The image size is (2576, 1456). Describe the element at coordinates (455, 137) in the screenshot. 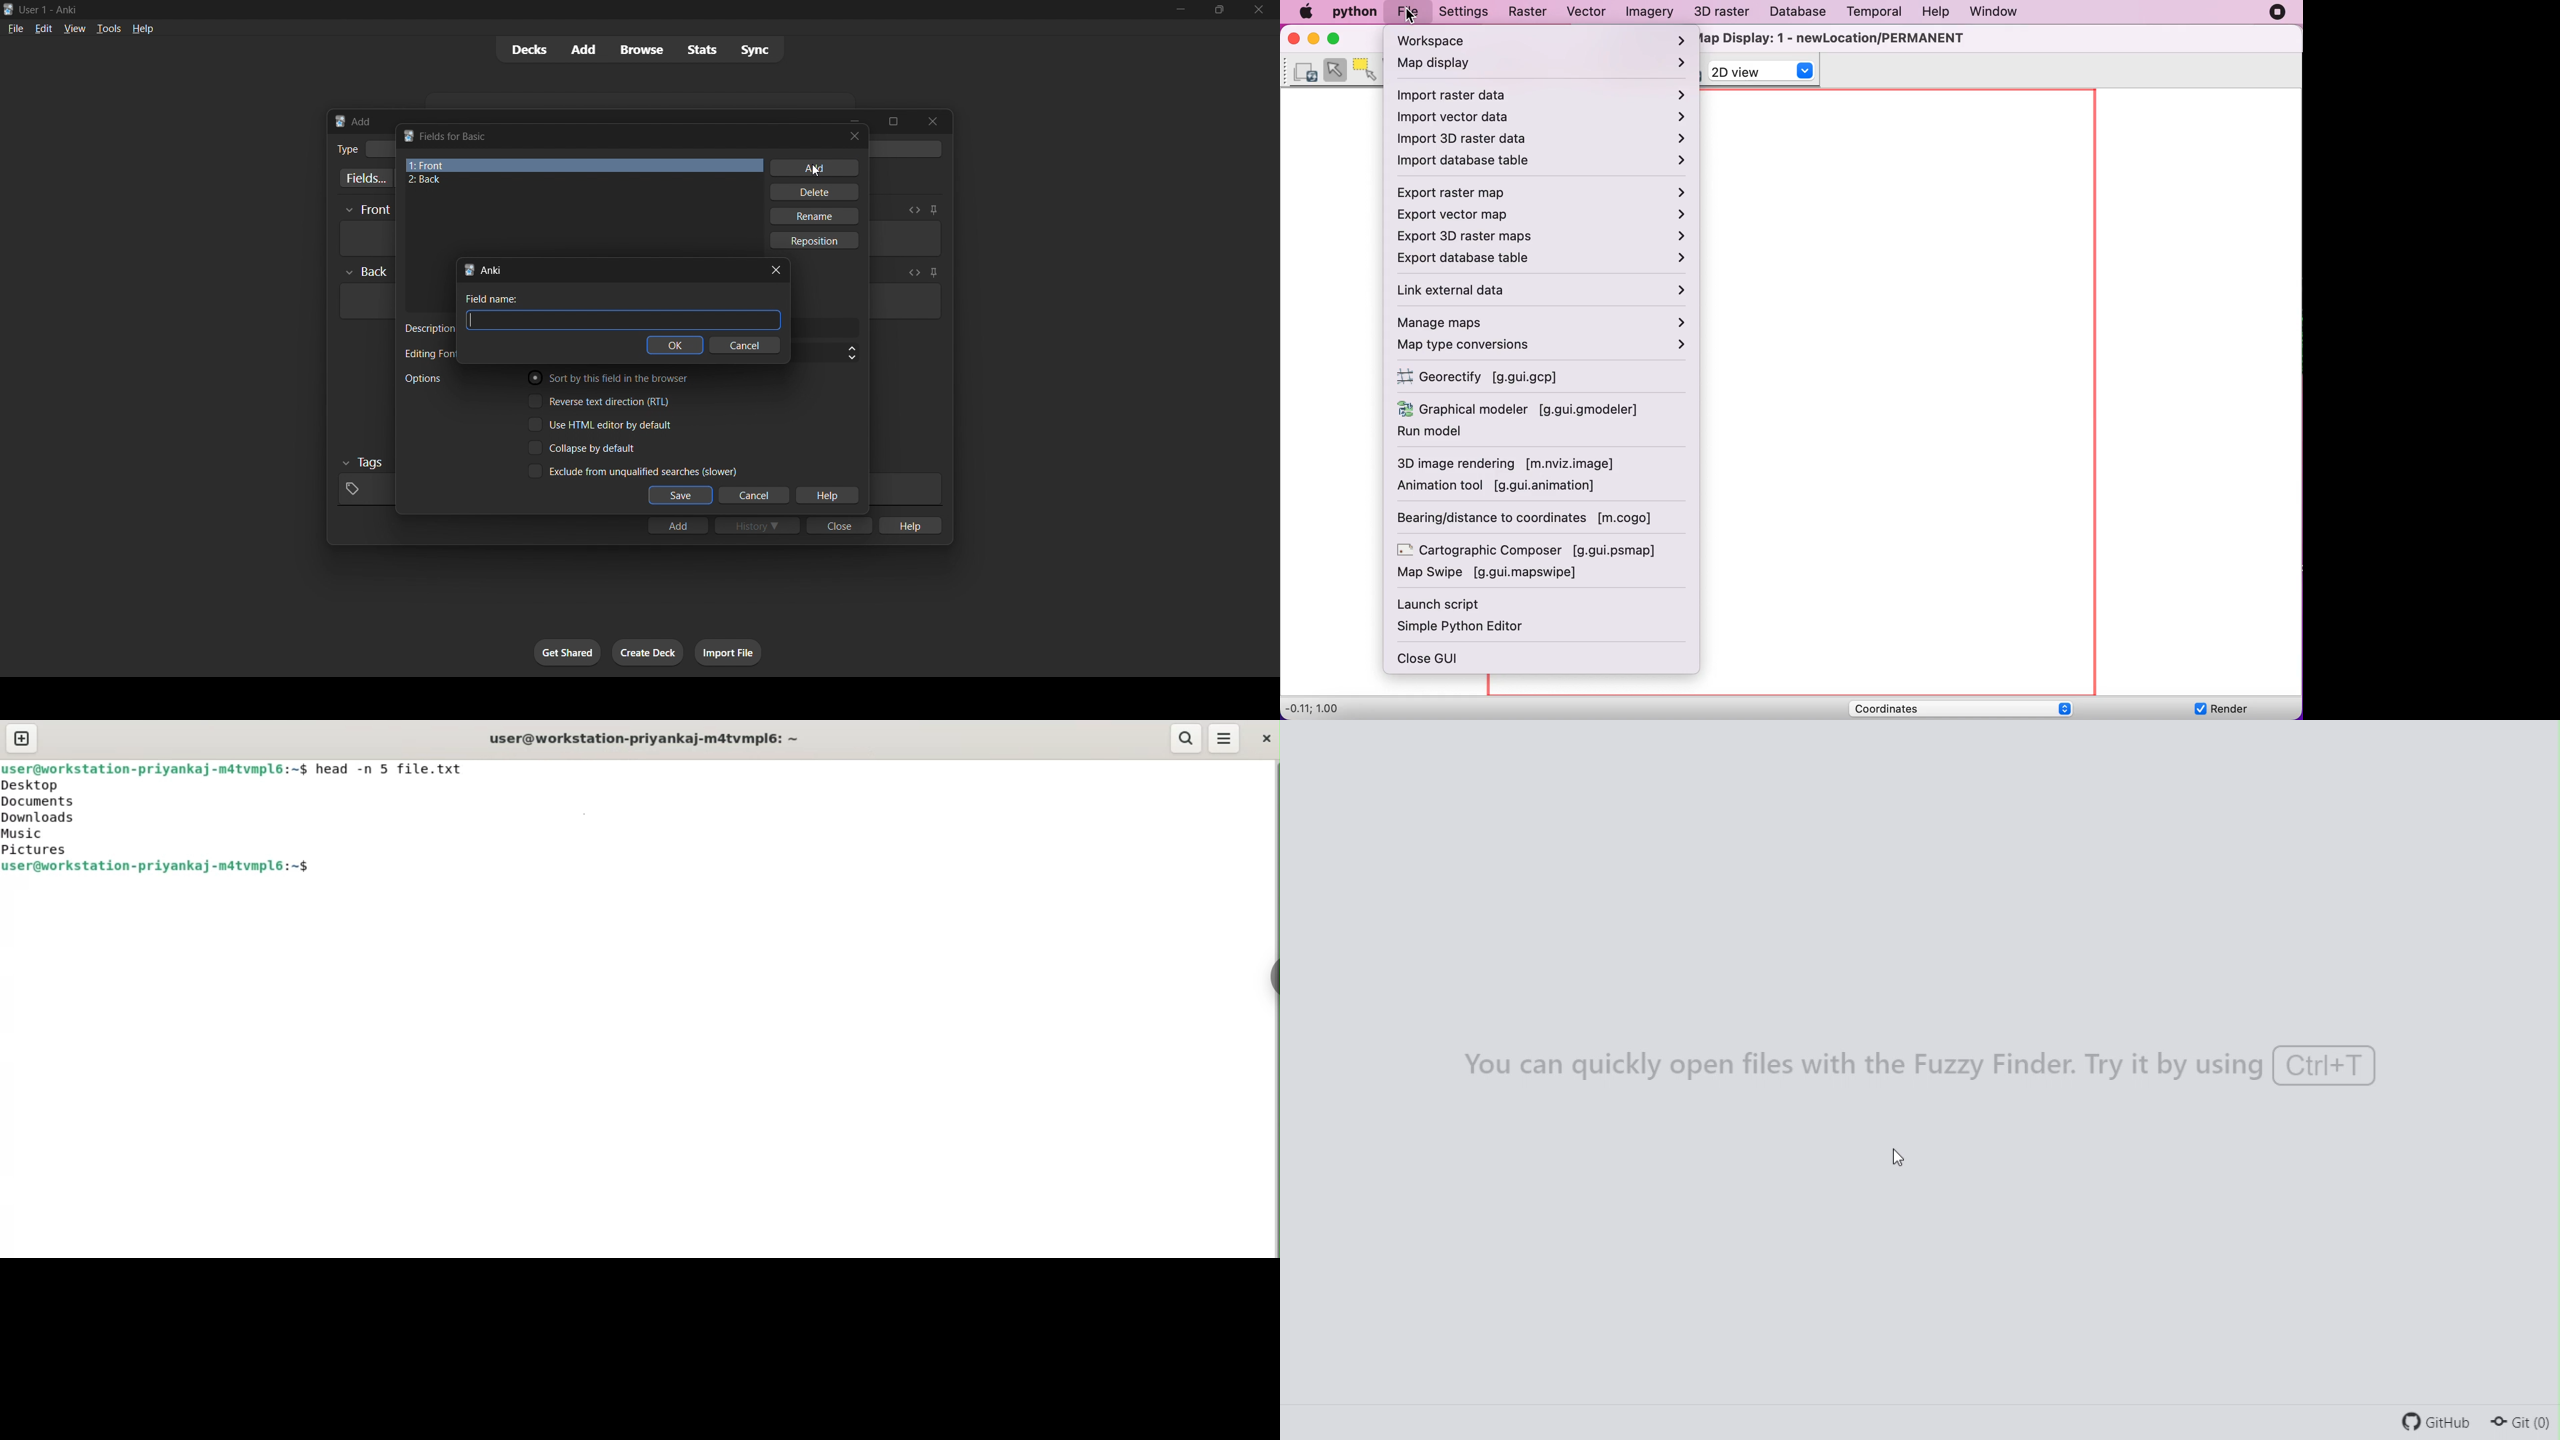

I see `customize fields title bar` at that location.